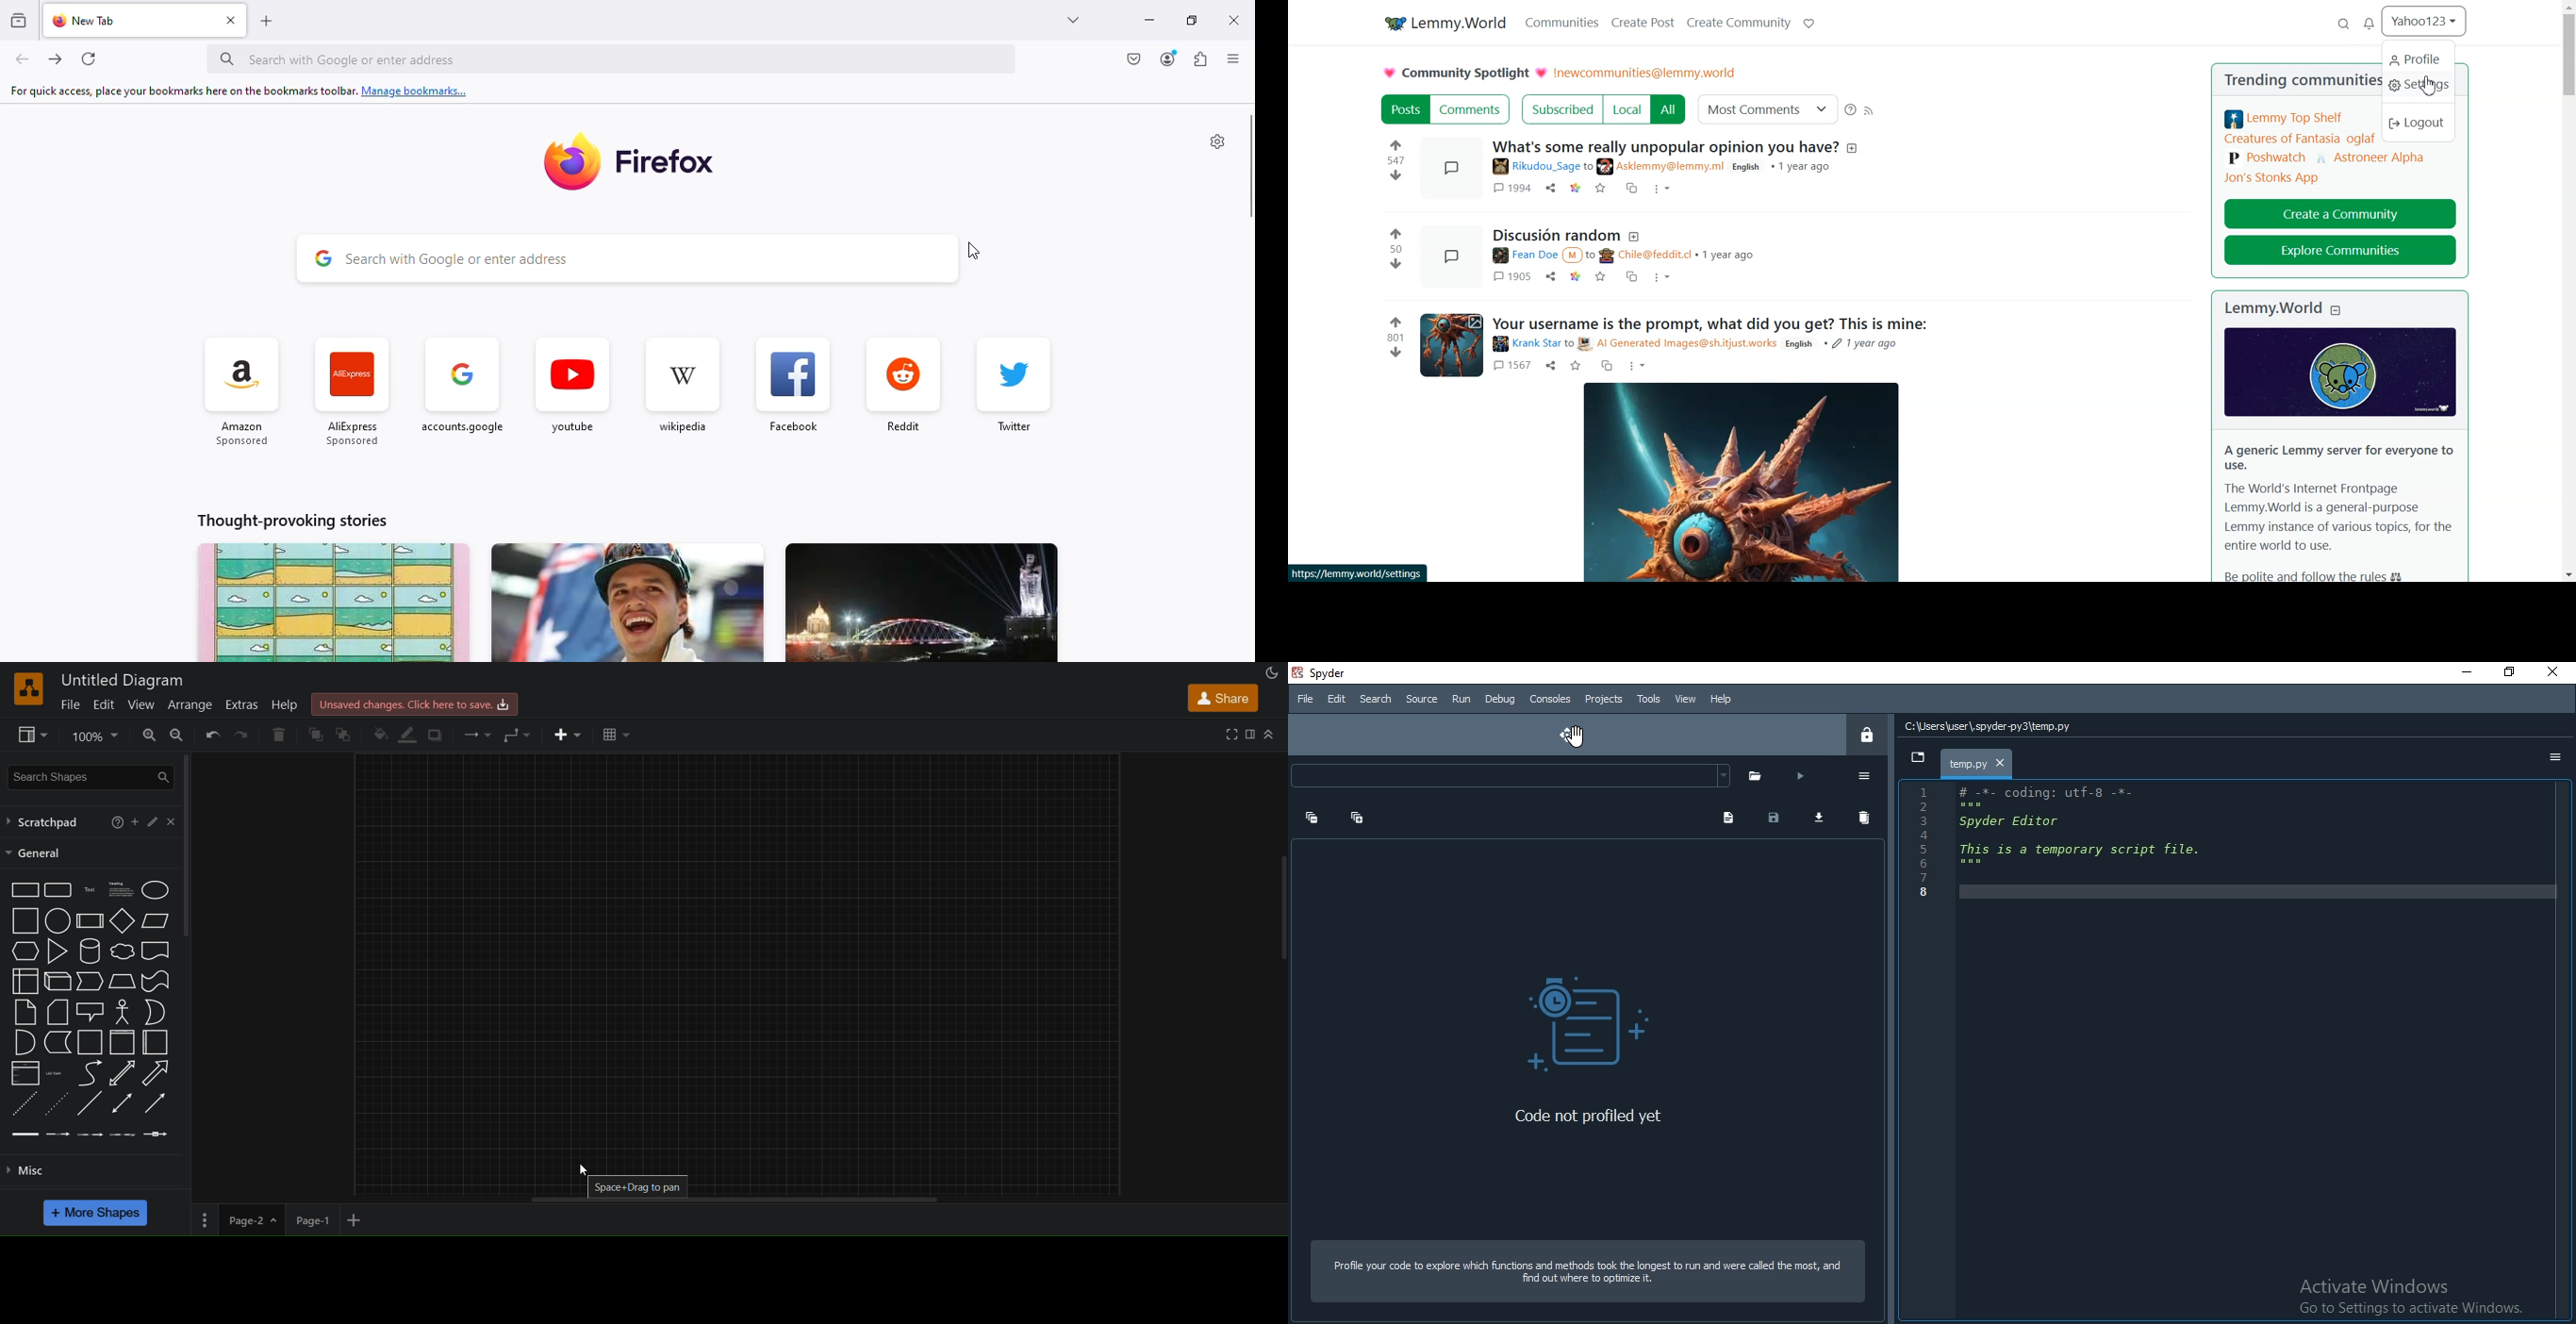  What do you see at coordinates (121, 981) in the screenshot?
I see `trapezoid` at bounding box center [121, 981].